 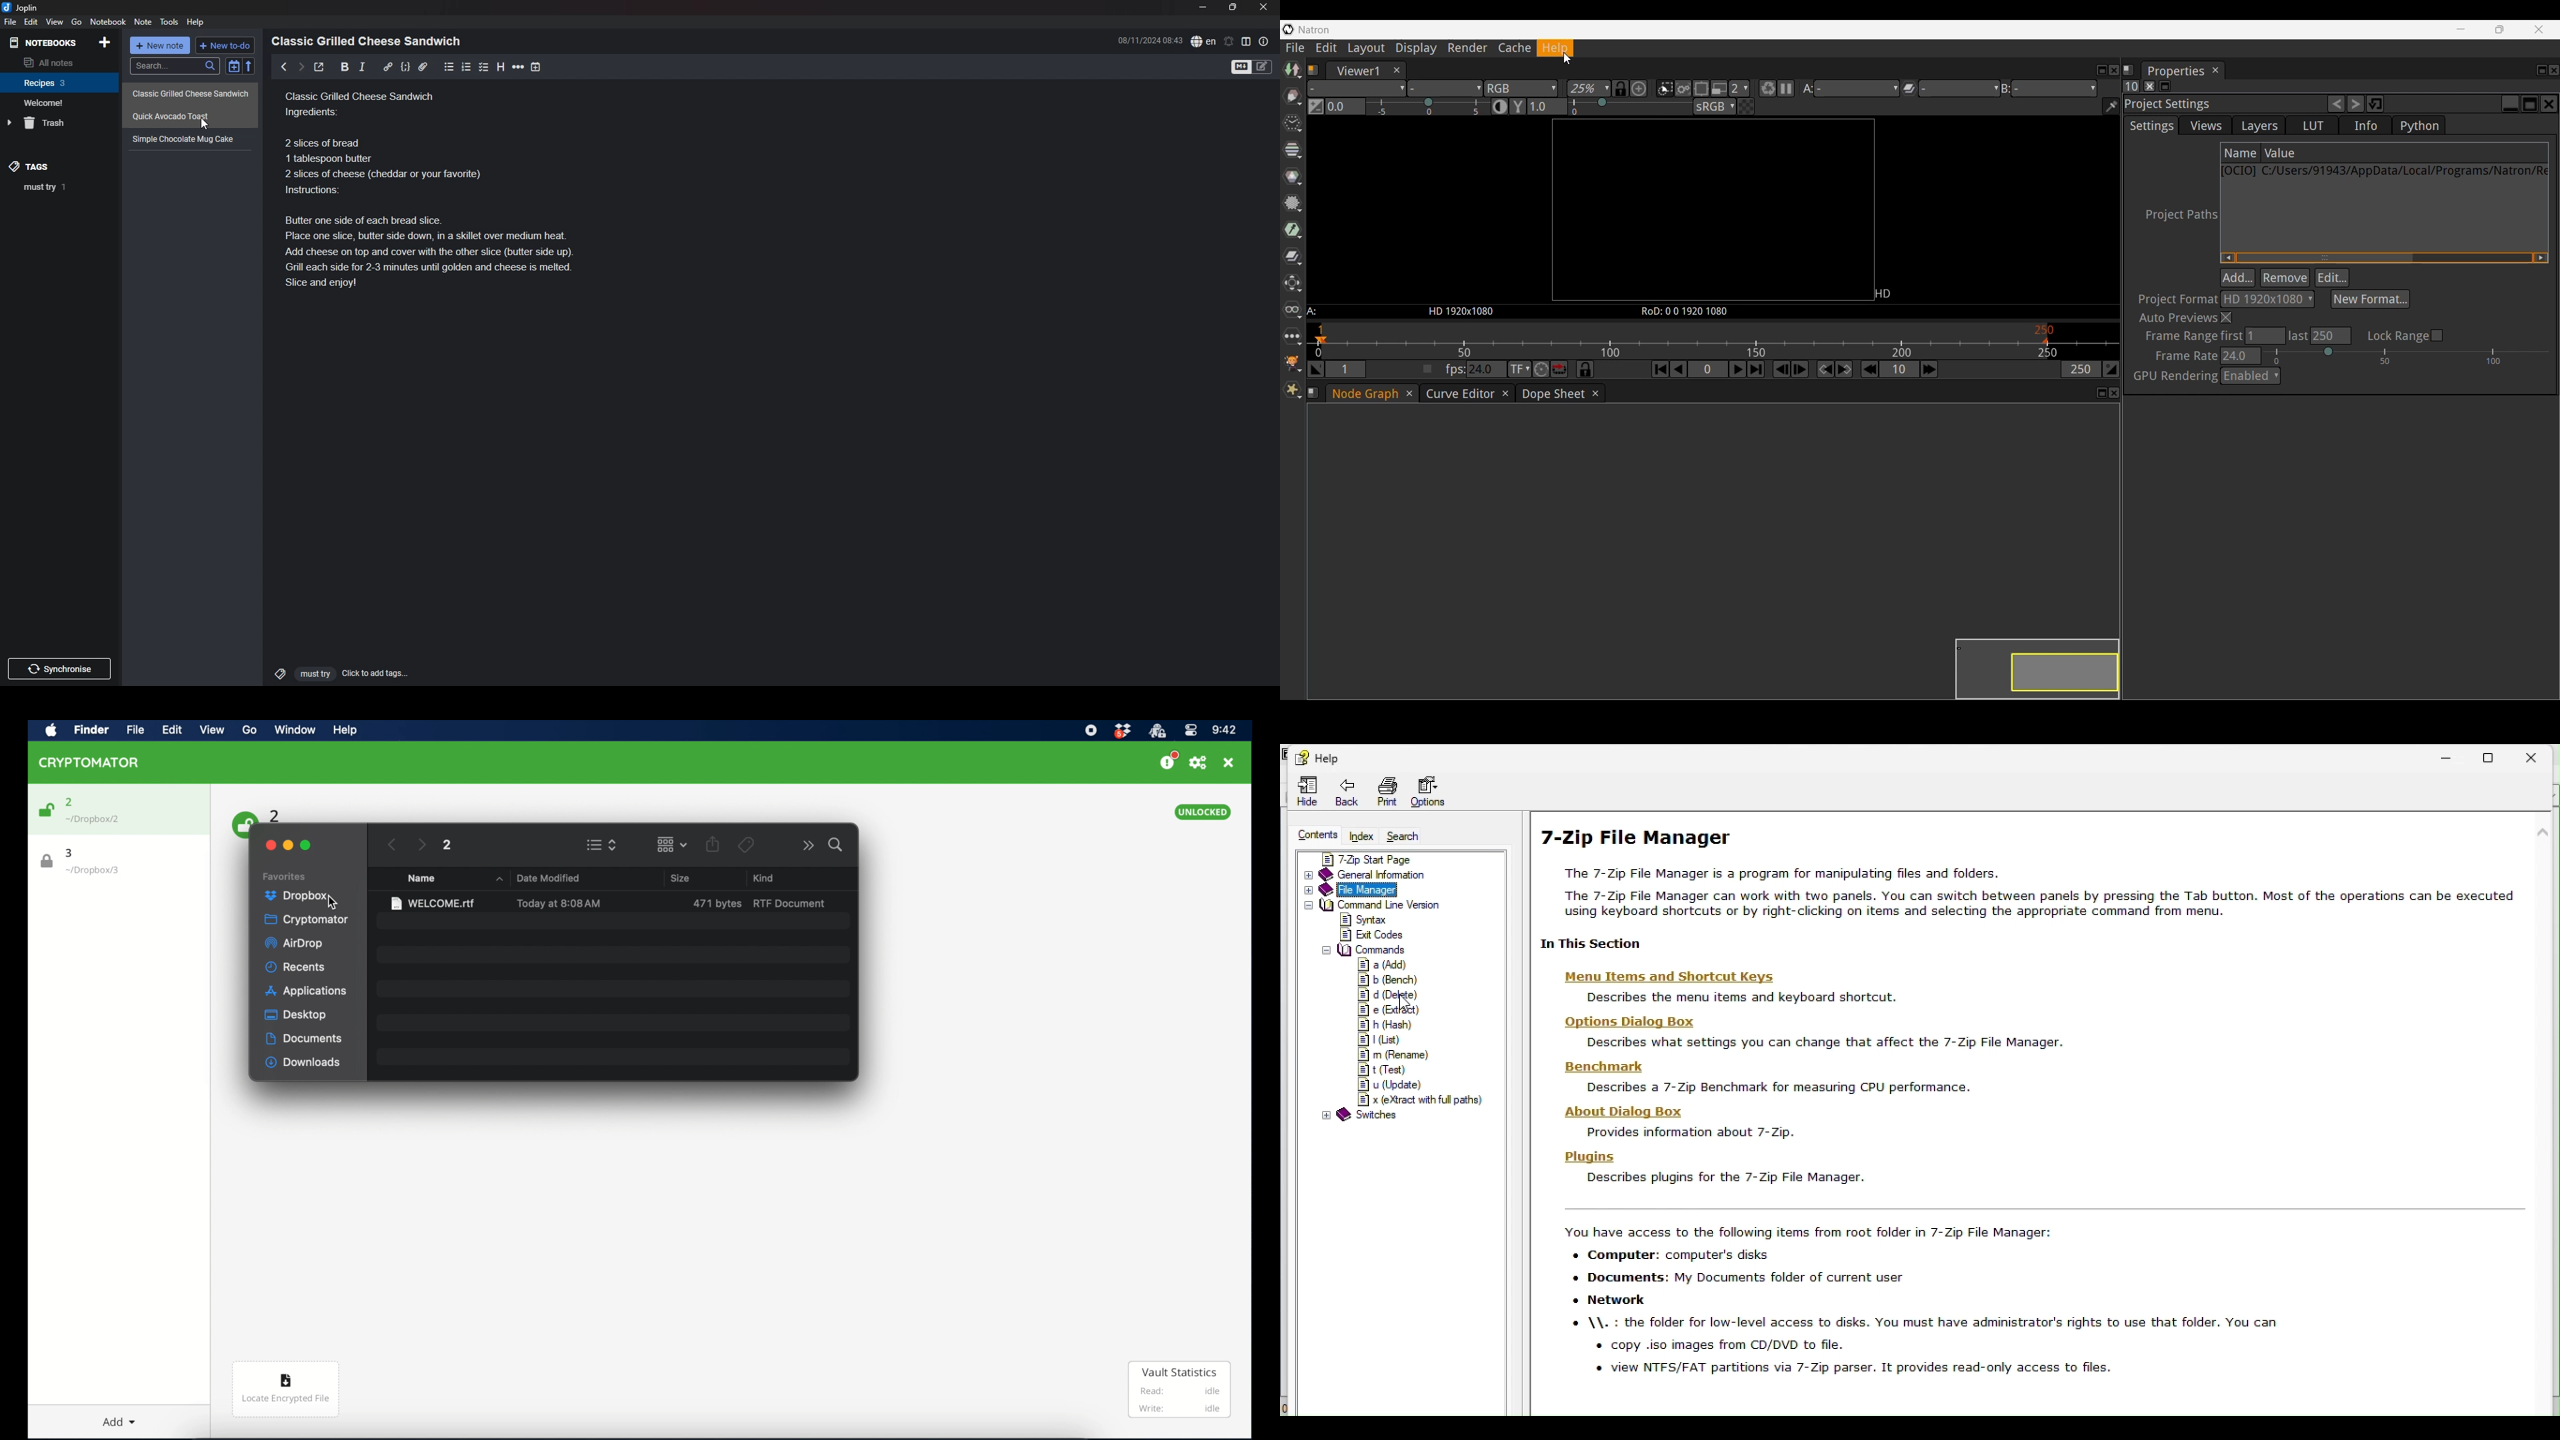 What do you see at coordinates (70, 853) in the screenshot?
I see `3` at bounding box center [70, 853].